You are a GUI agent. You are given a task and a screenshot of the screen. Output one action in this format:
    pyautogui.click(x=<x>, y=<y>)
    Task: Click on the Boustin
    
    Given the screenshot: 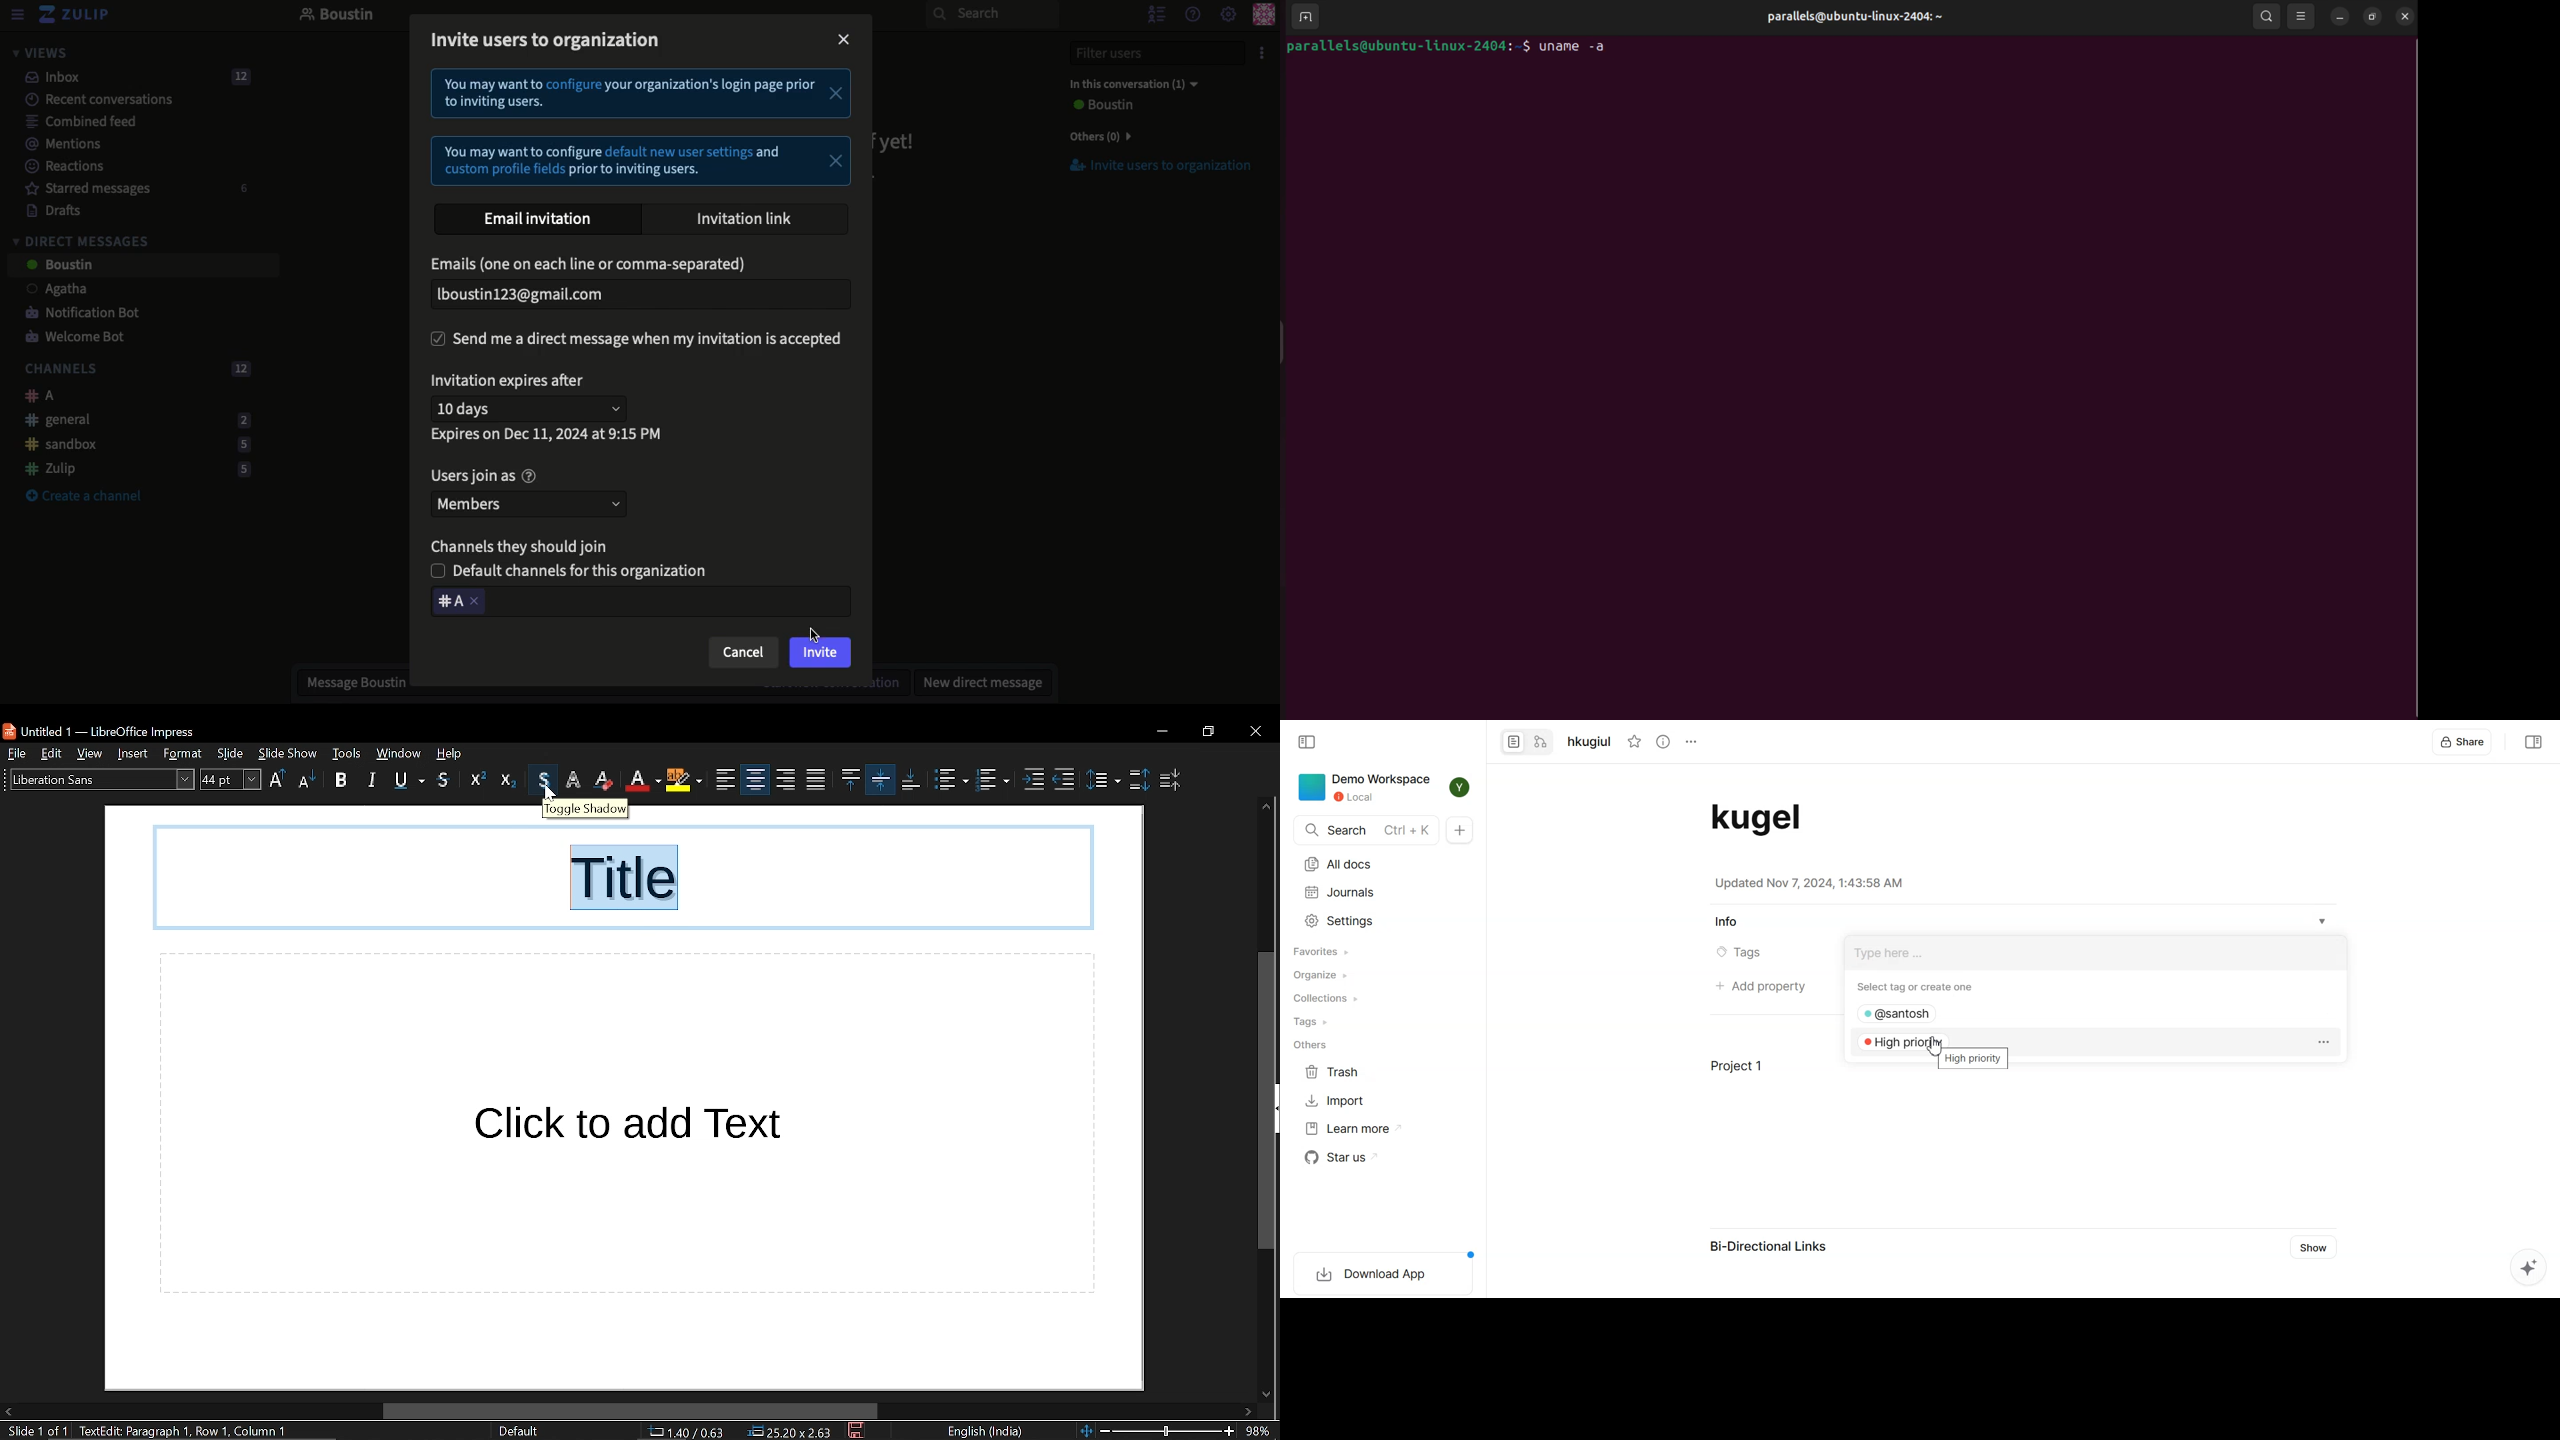 What is the action you would take?
    pyautogui.click(x=337, y=16)
    